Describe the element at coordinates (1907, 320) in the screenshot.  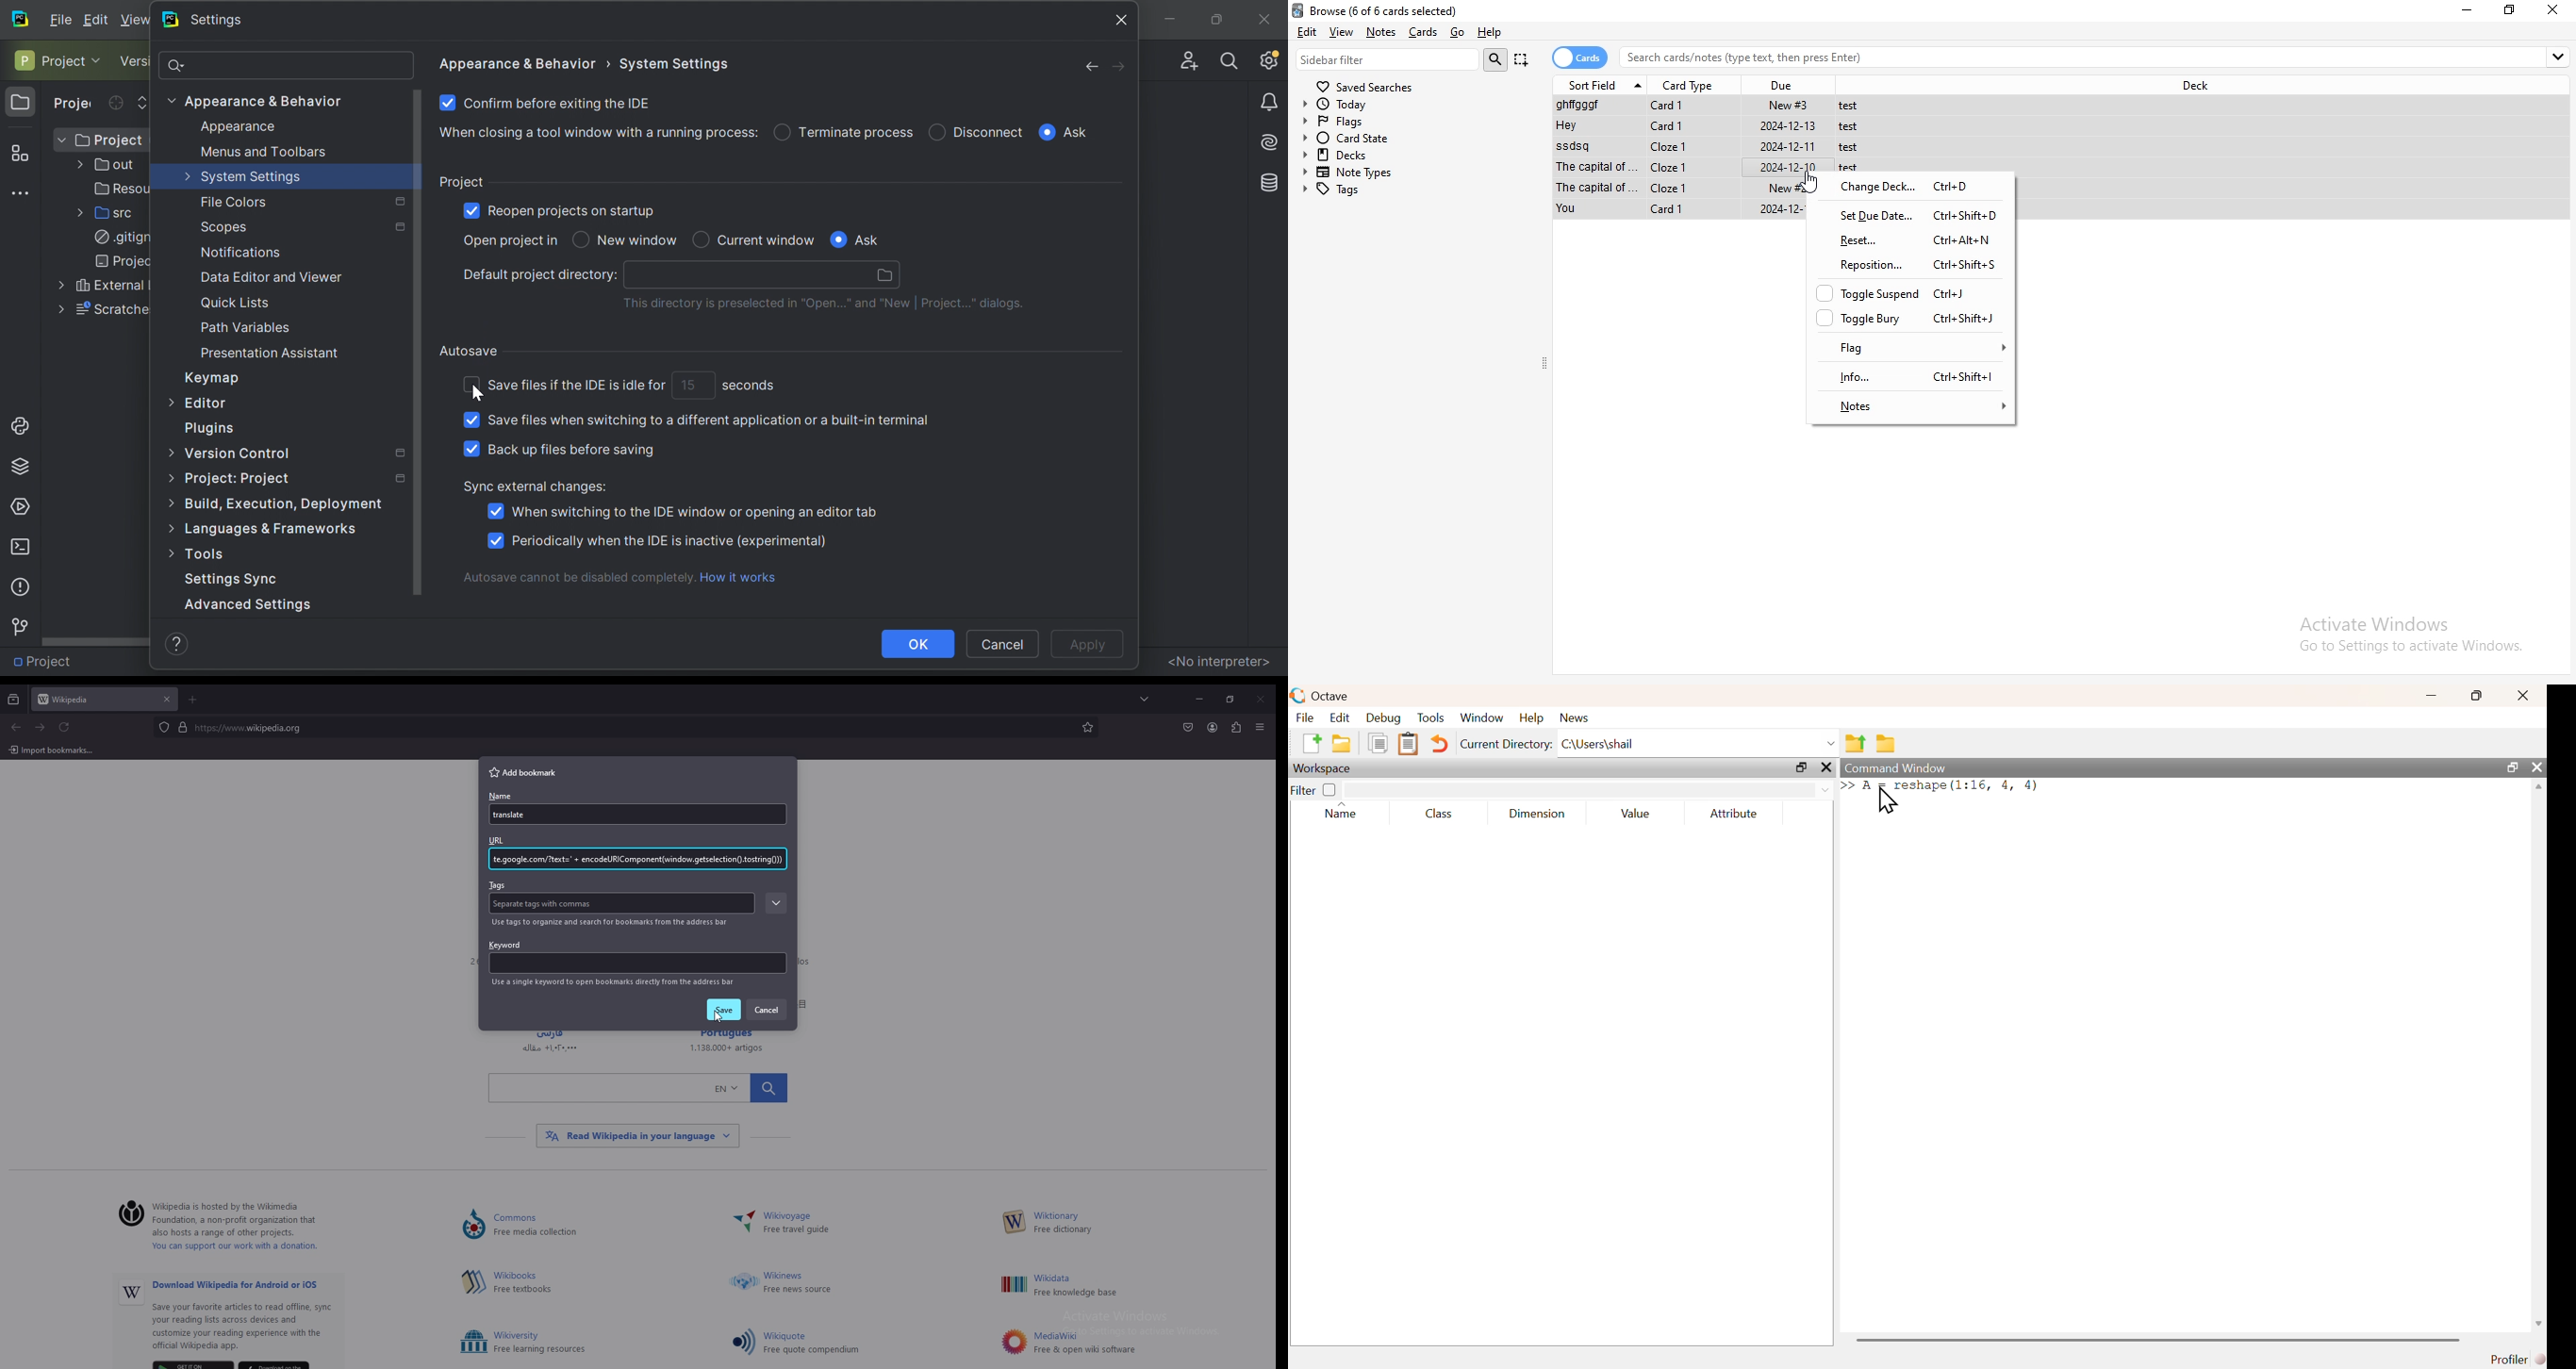
I see `toggle bury` at that location.